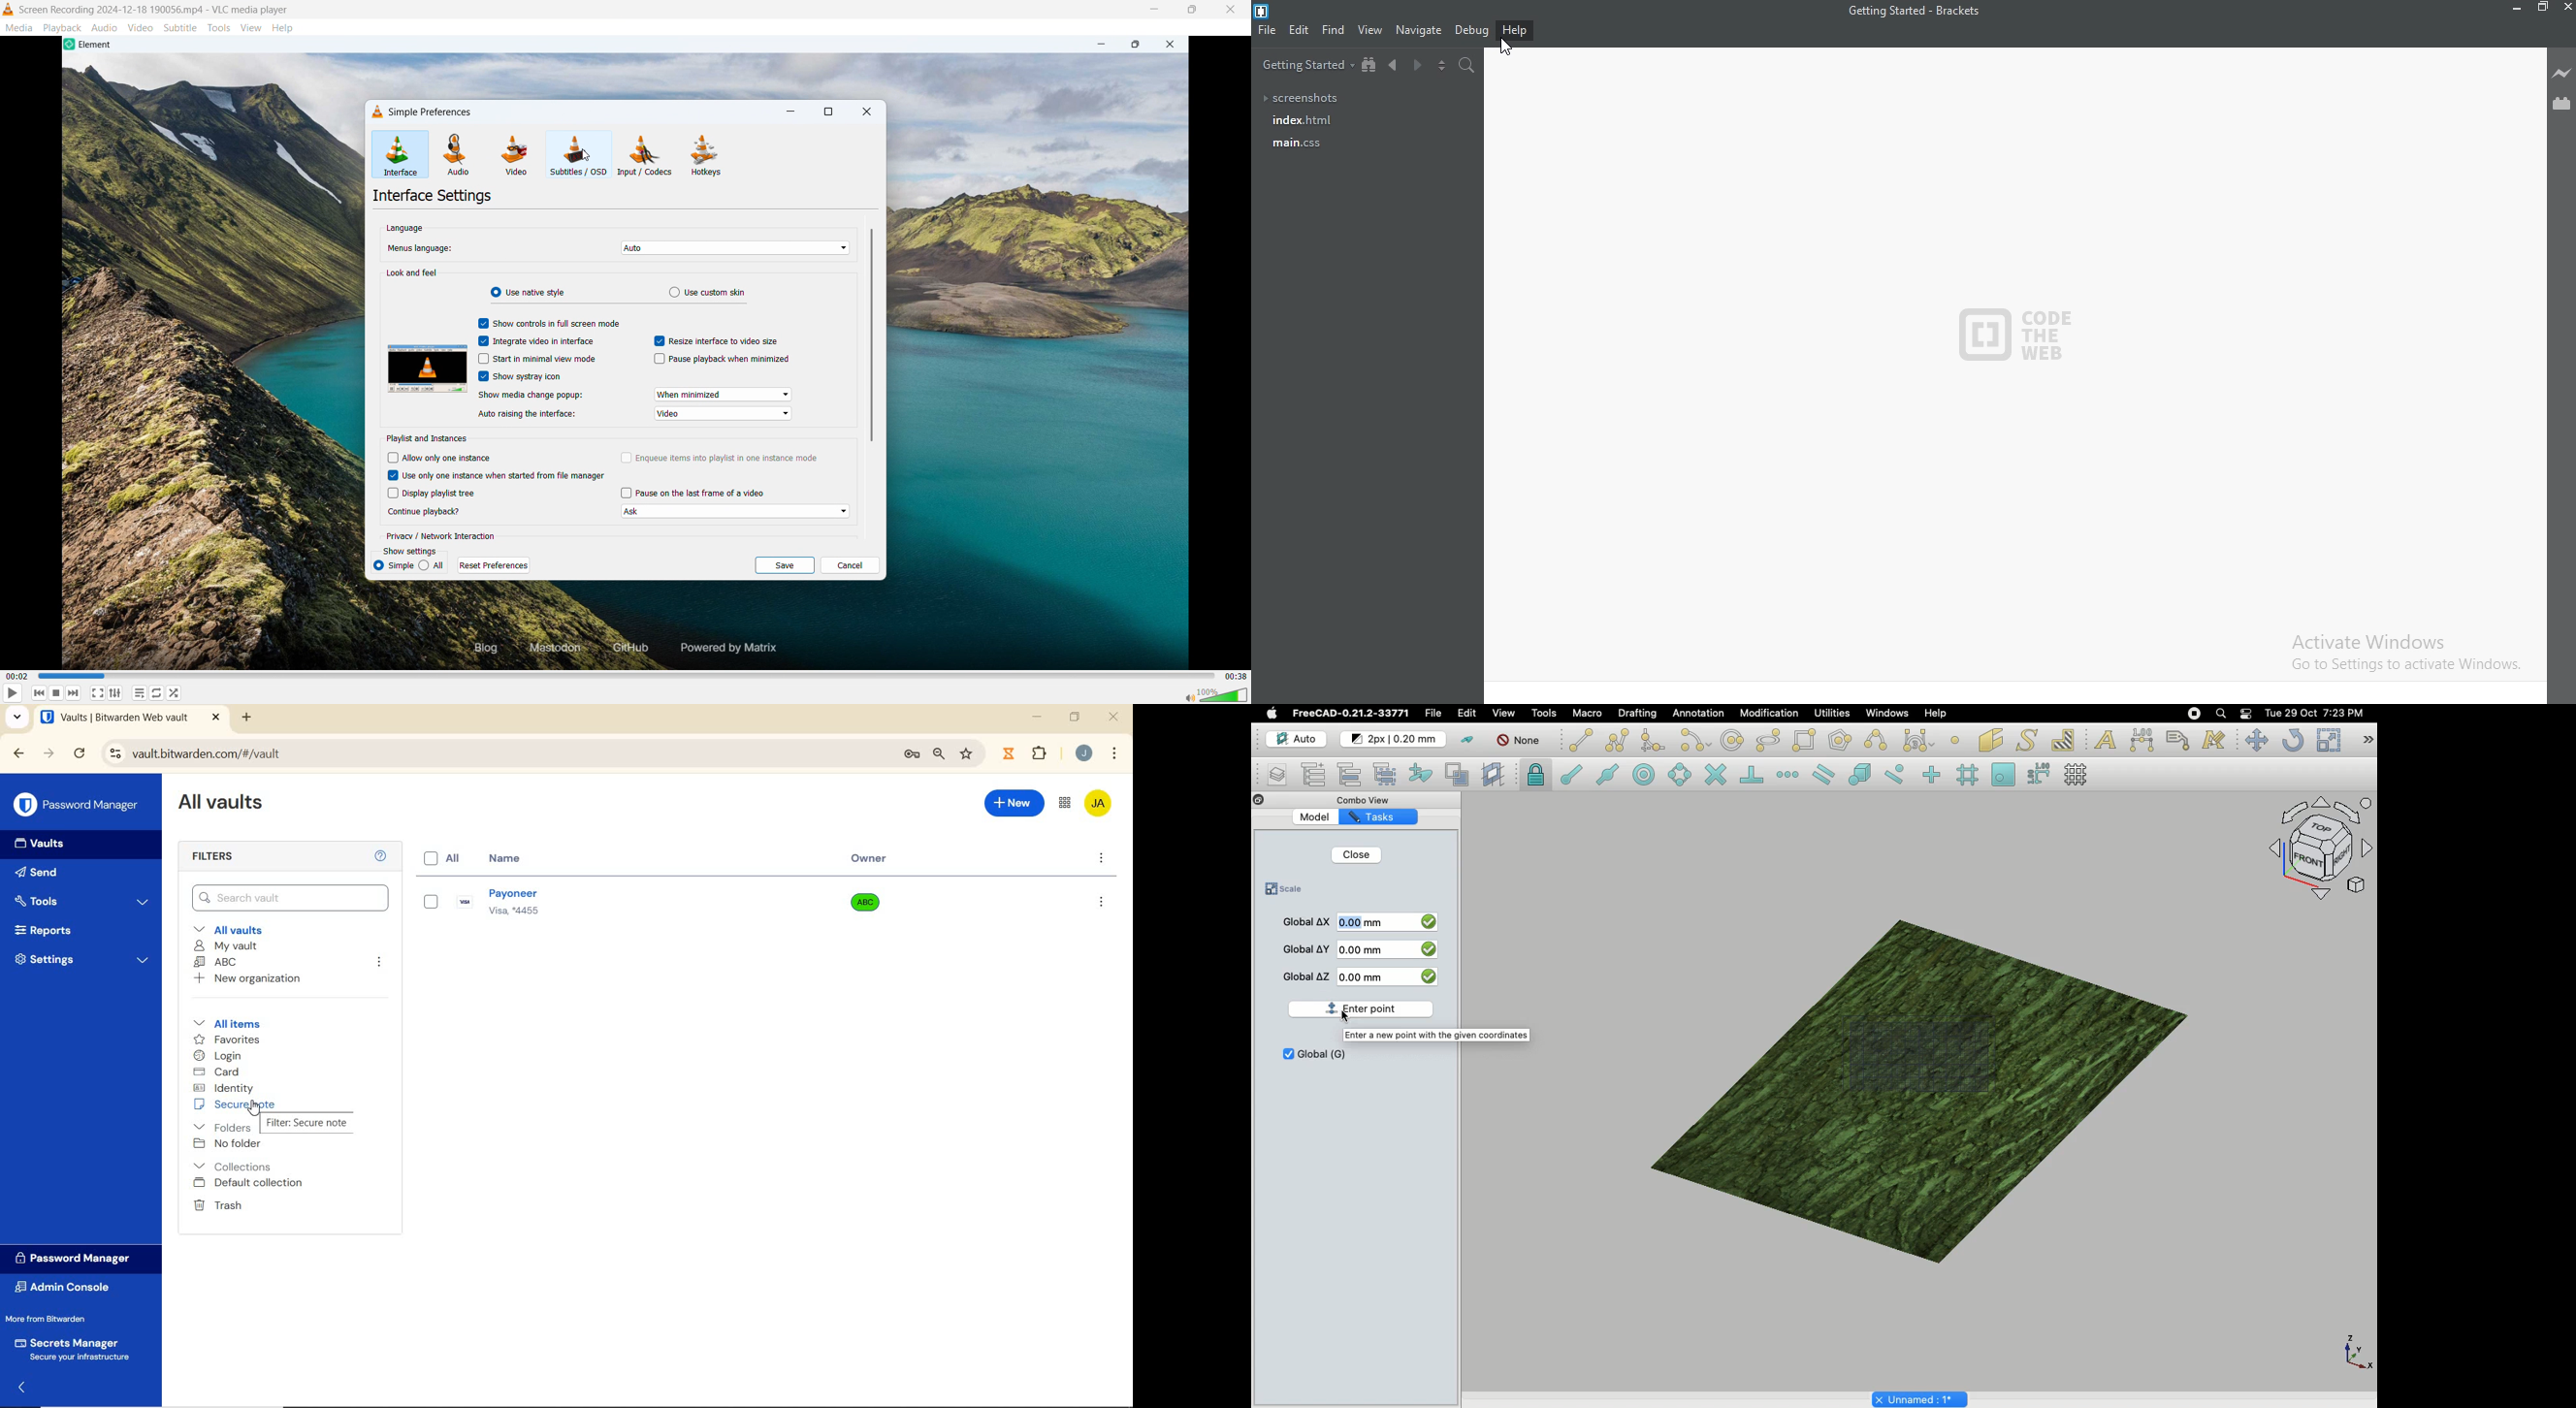 This screenshot has width=2576, height=1428. I want to click on backward or previous media, so click(38, 693).